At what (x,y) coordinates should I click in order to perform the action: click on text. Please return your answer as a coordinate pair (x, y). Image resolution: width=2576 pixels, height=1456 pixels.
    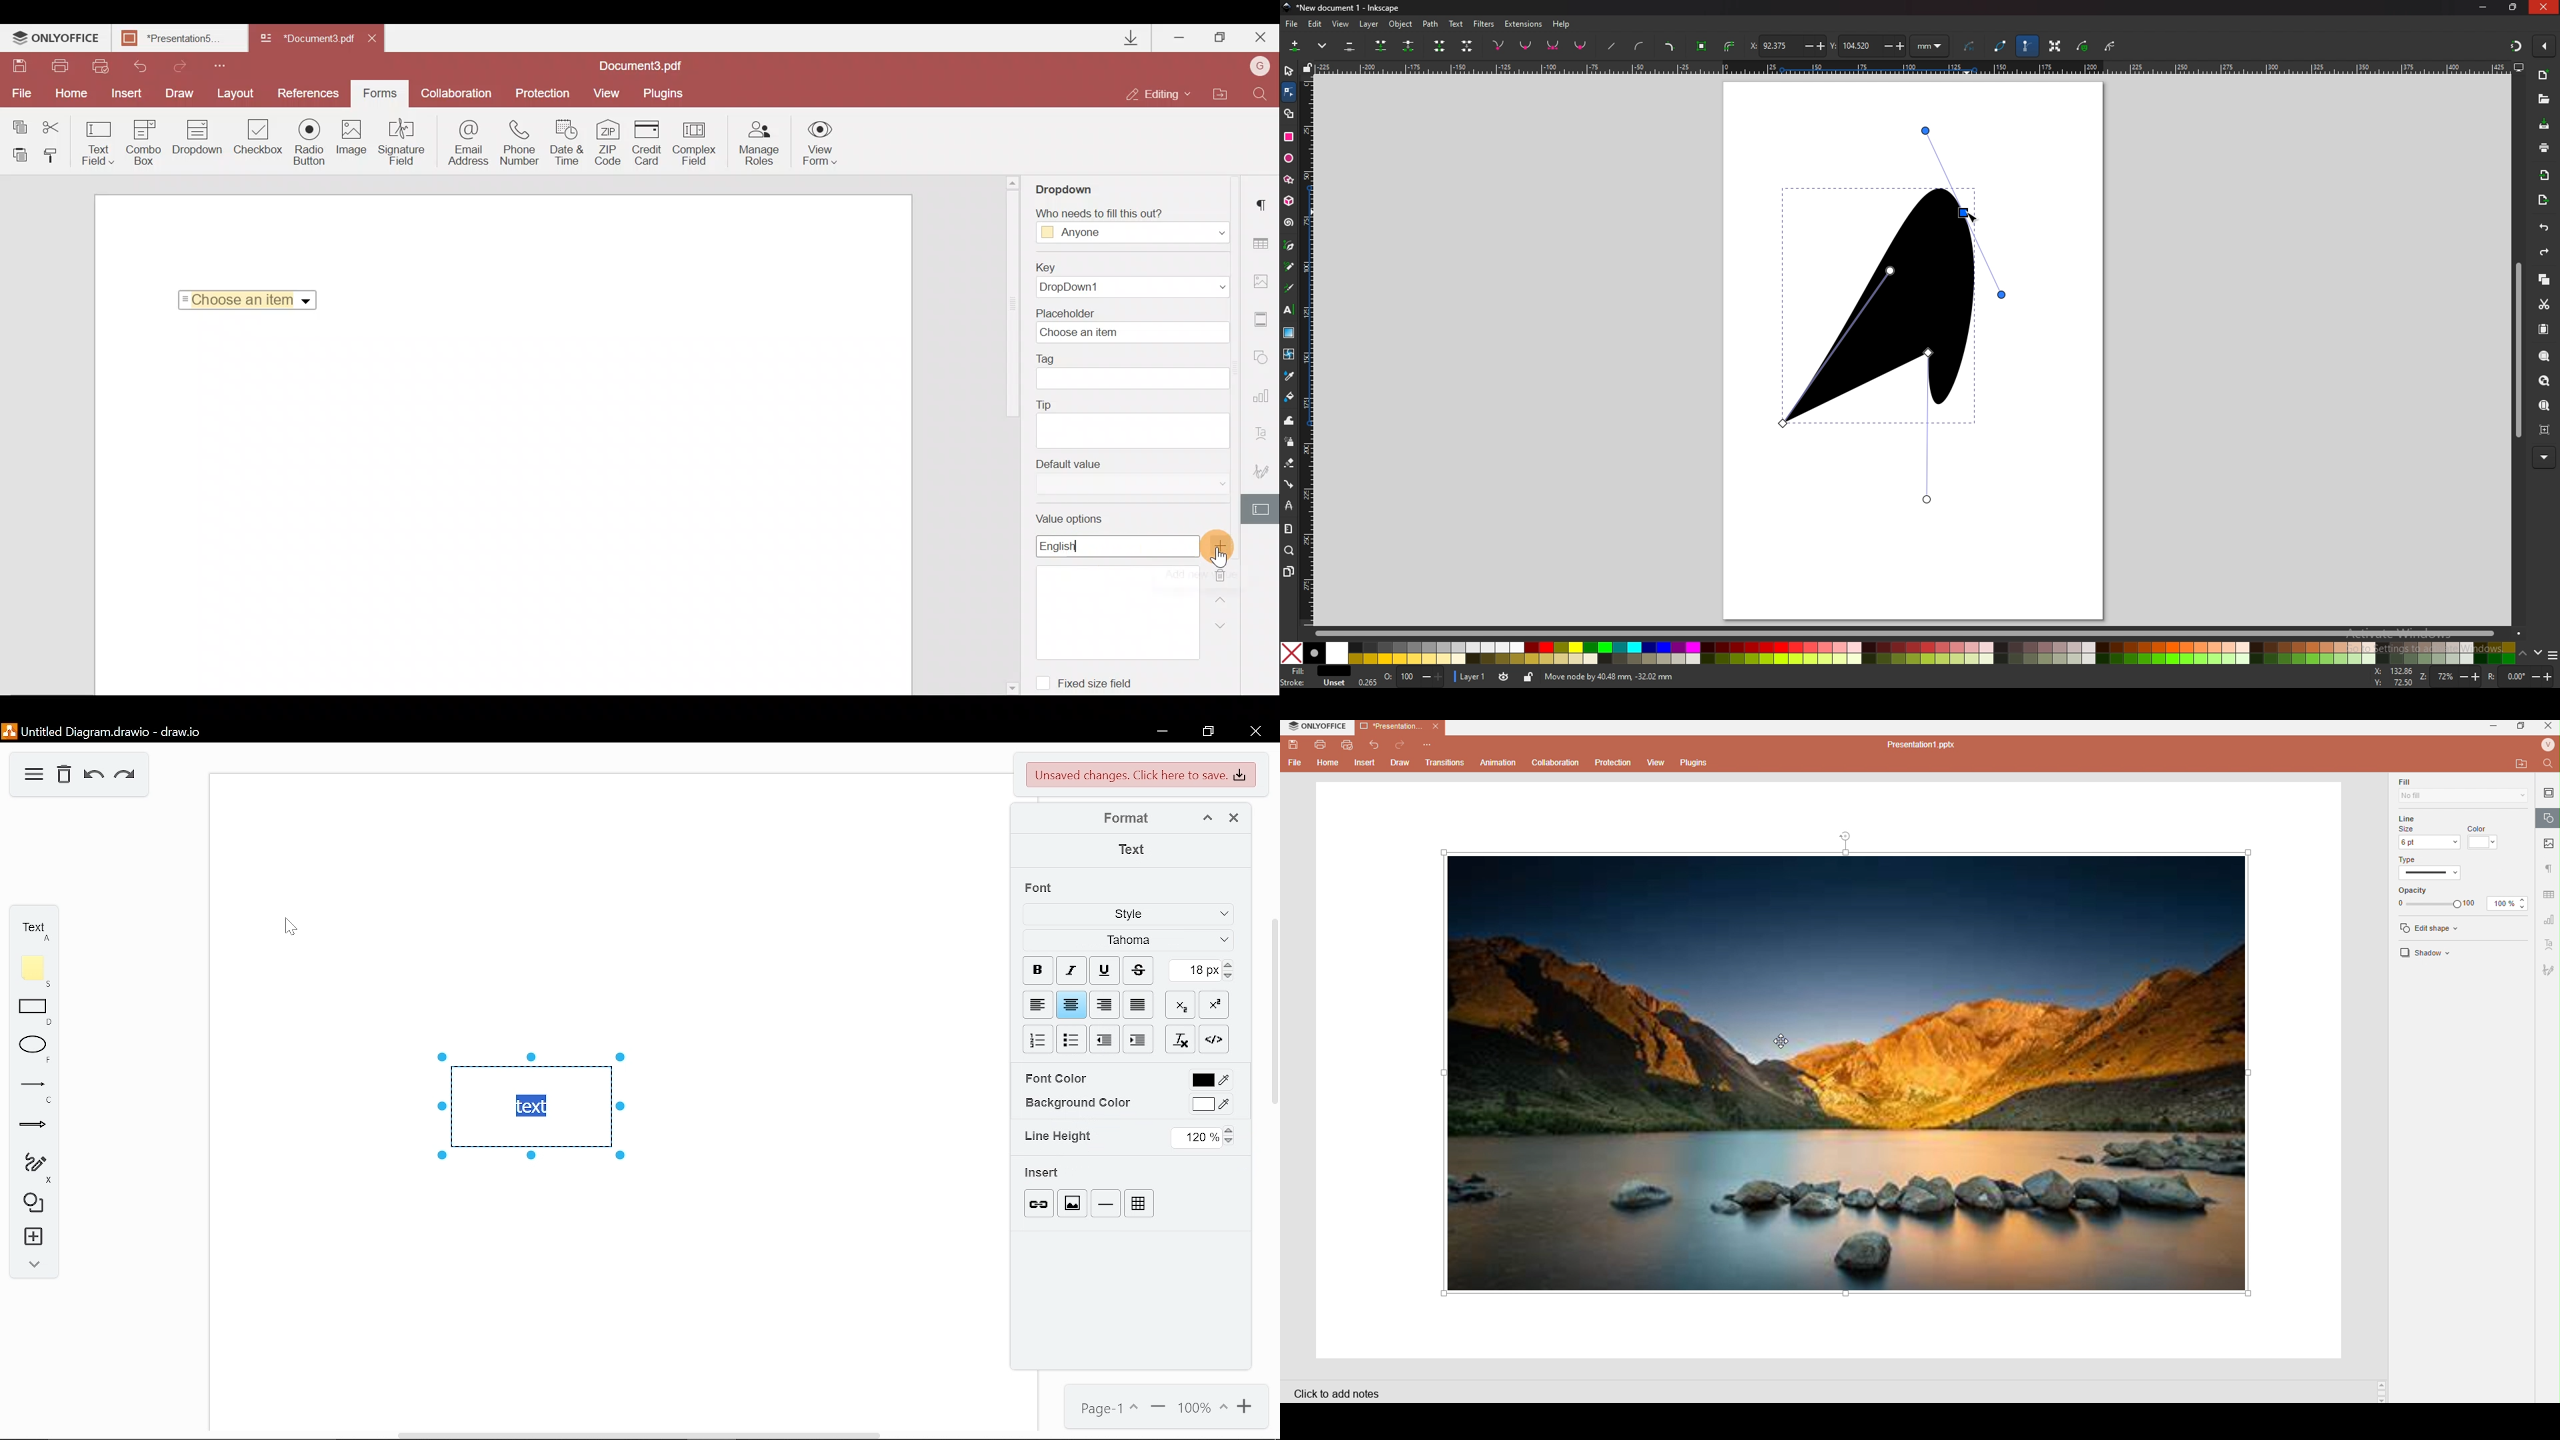
    Looking at the image, I should click on (32, 927).